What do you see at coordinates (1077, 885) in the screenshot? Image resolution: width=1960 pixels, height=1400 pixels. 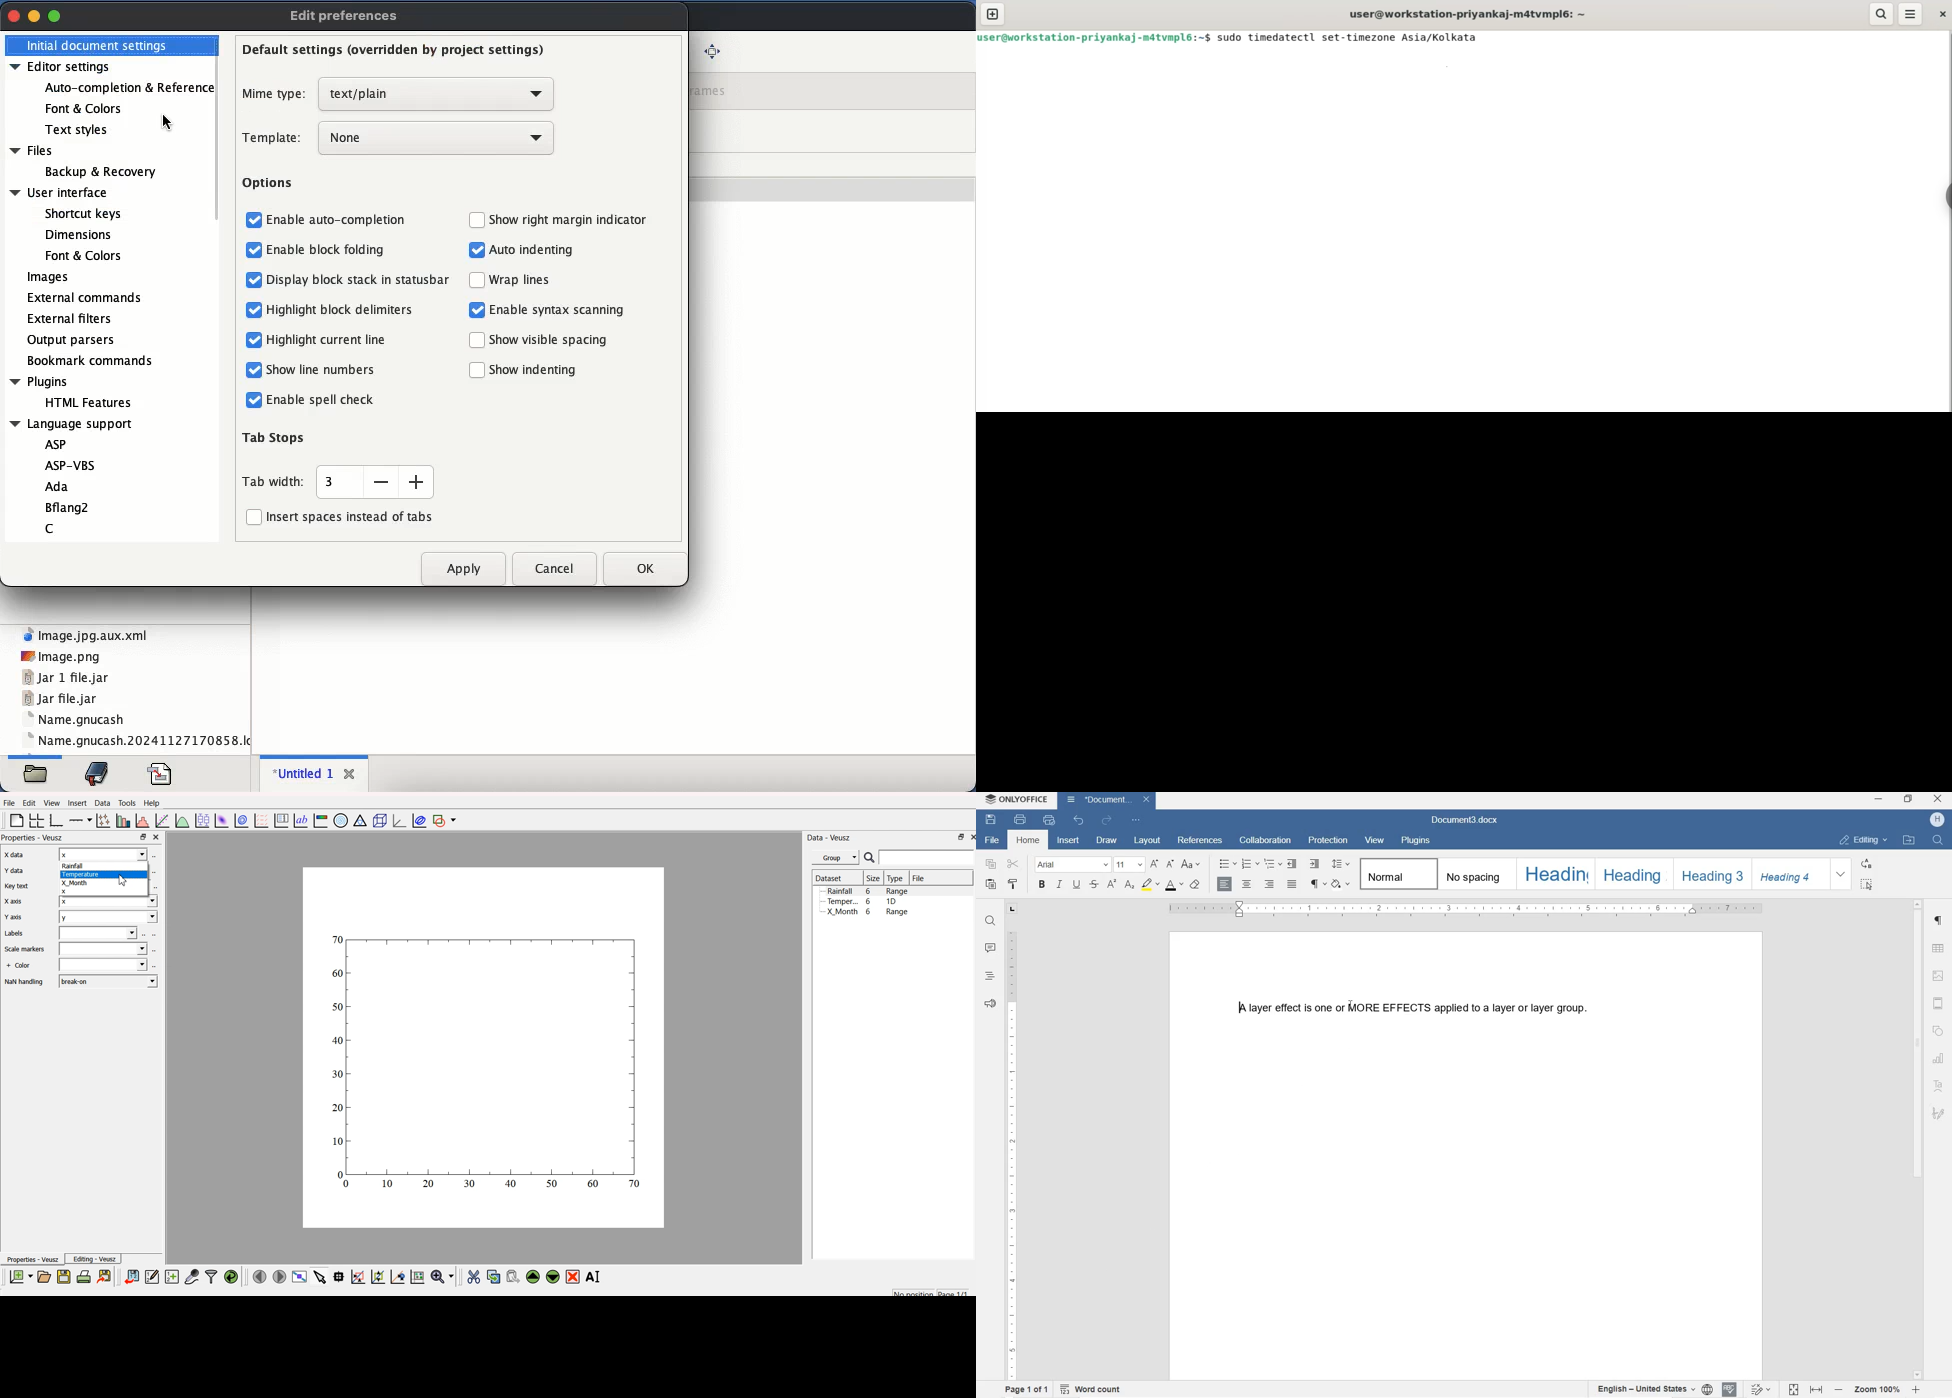 I see `UNDERLINE` at bounding box center [1077, 885].